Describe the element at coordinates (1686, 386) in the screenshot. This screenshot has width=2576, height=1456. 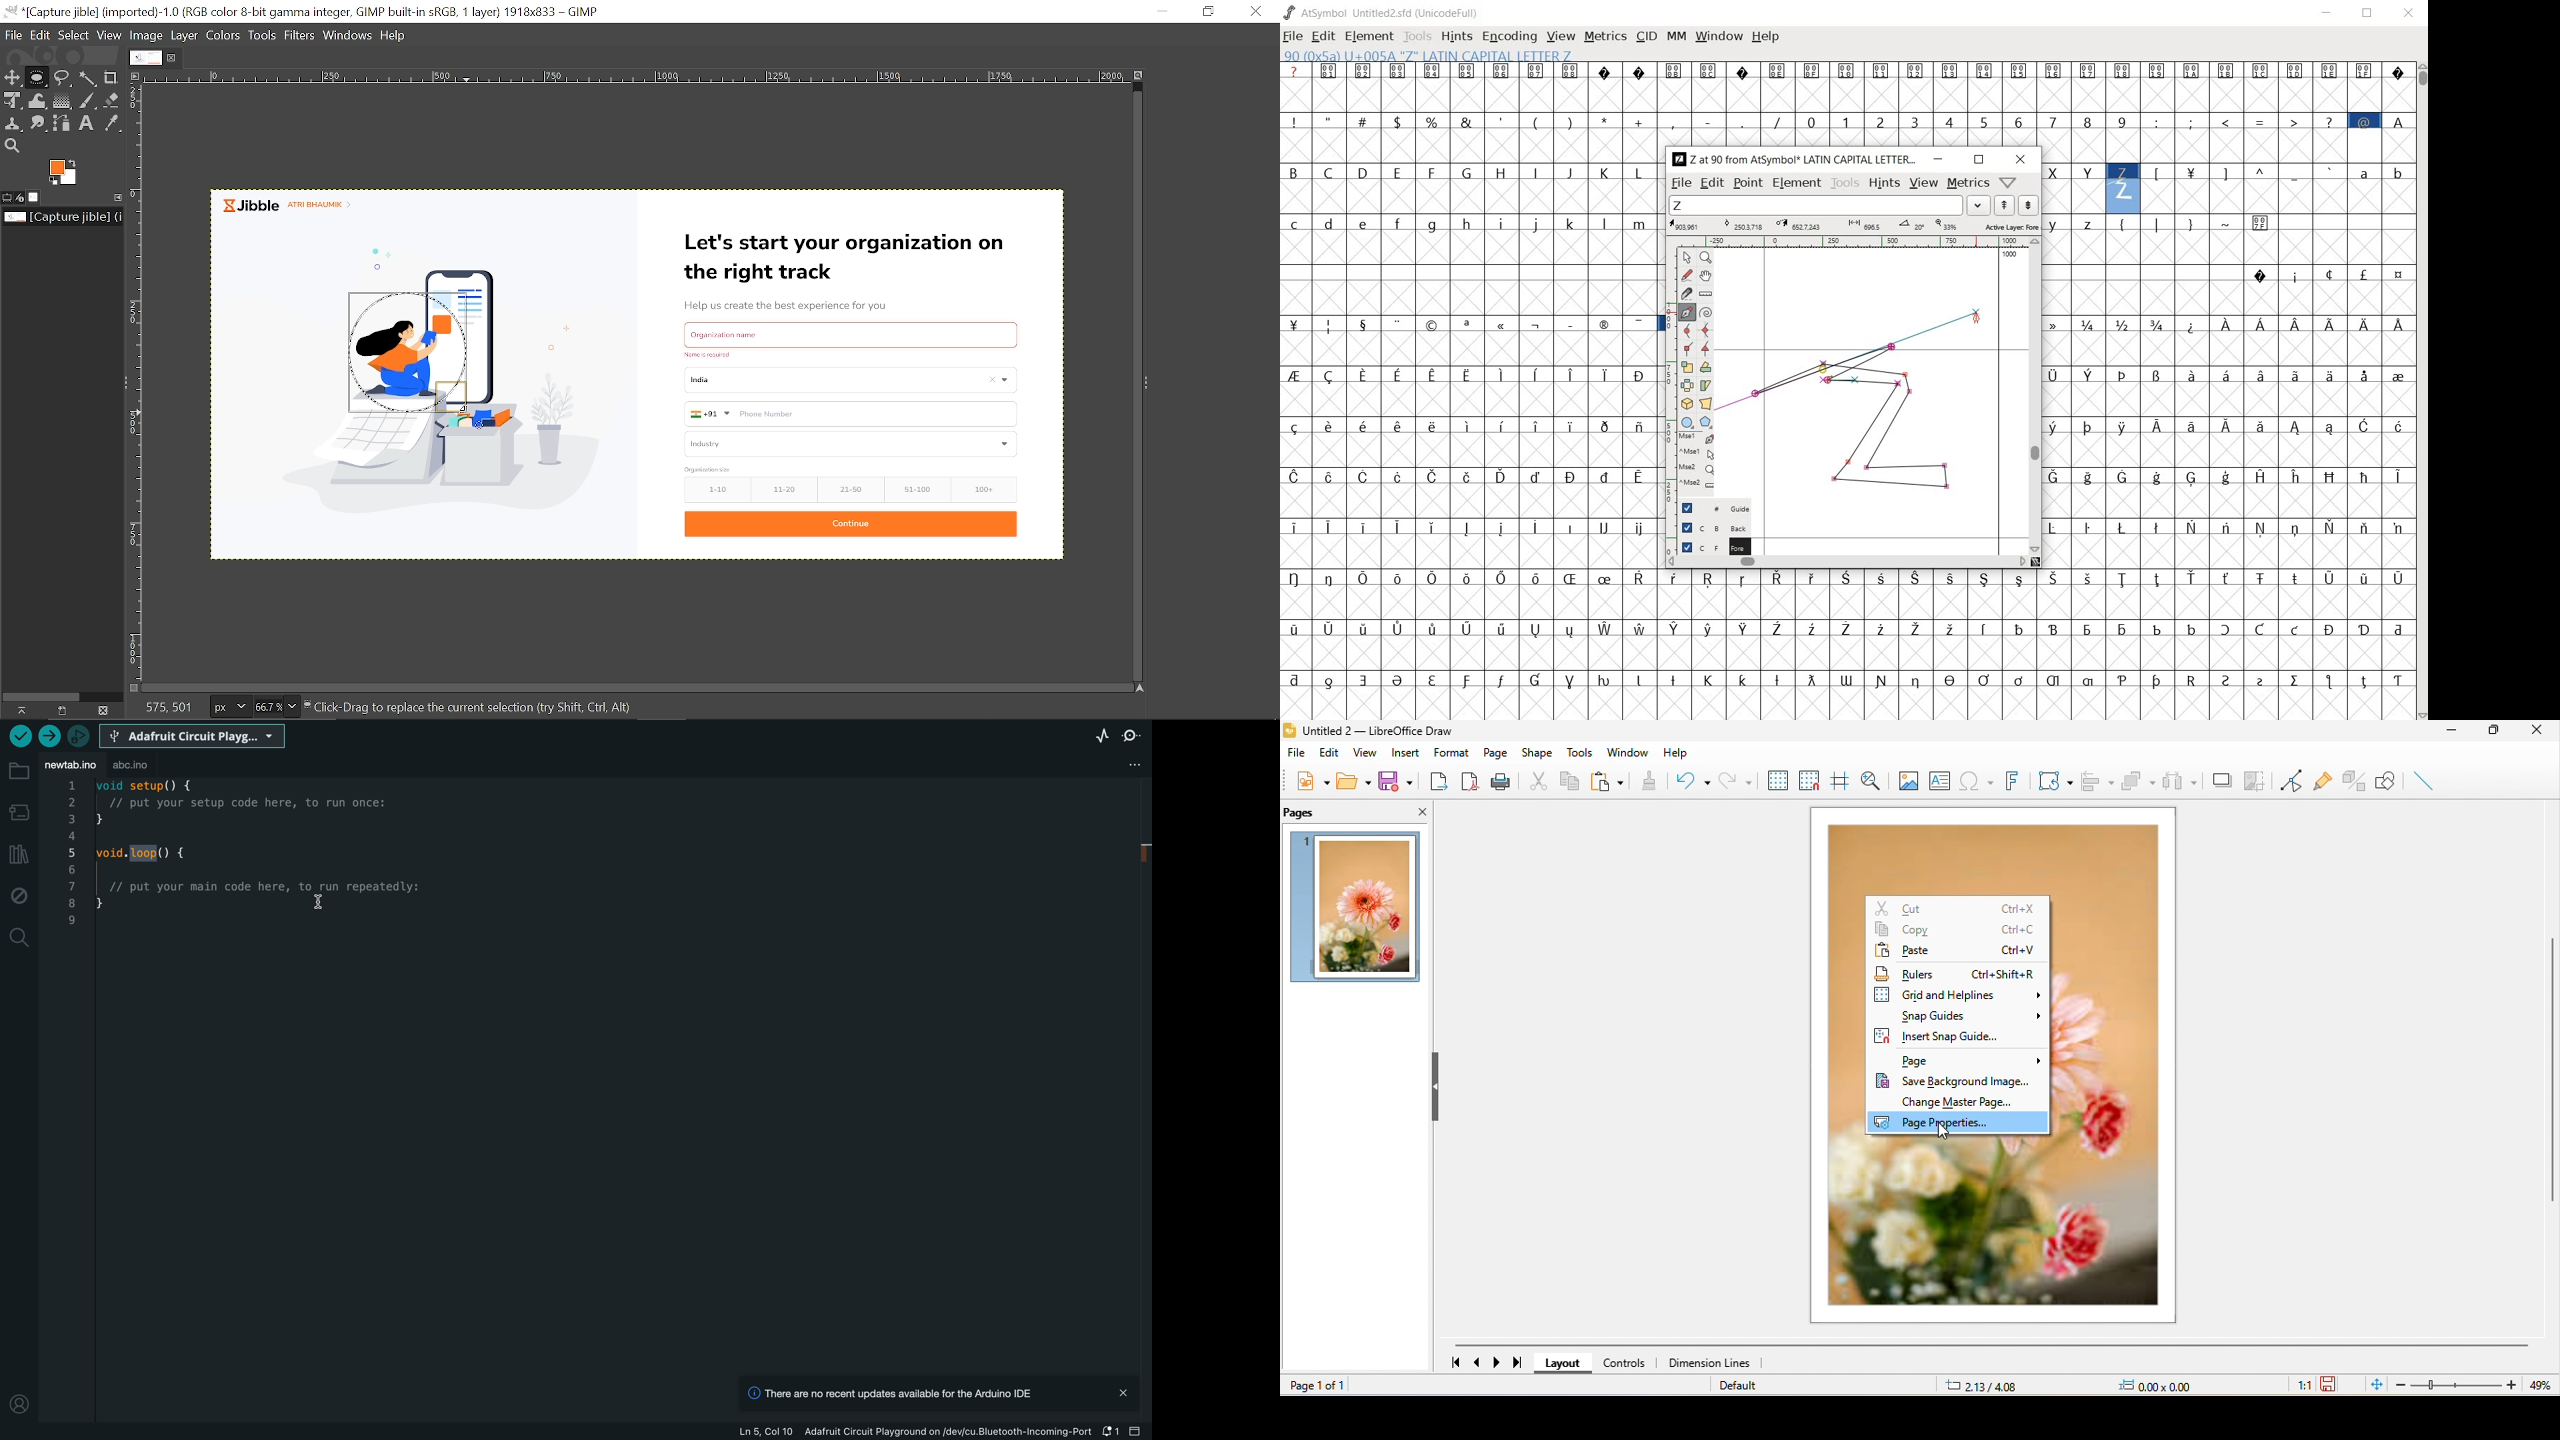
I see `flip the selection` at that location.